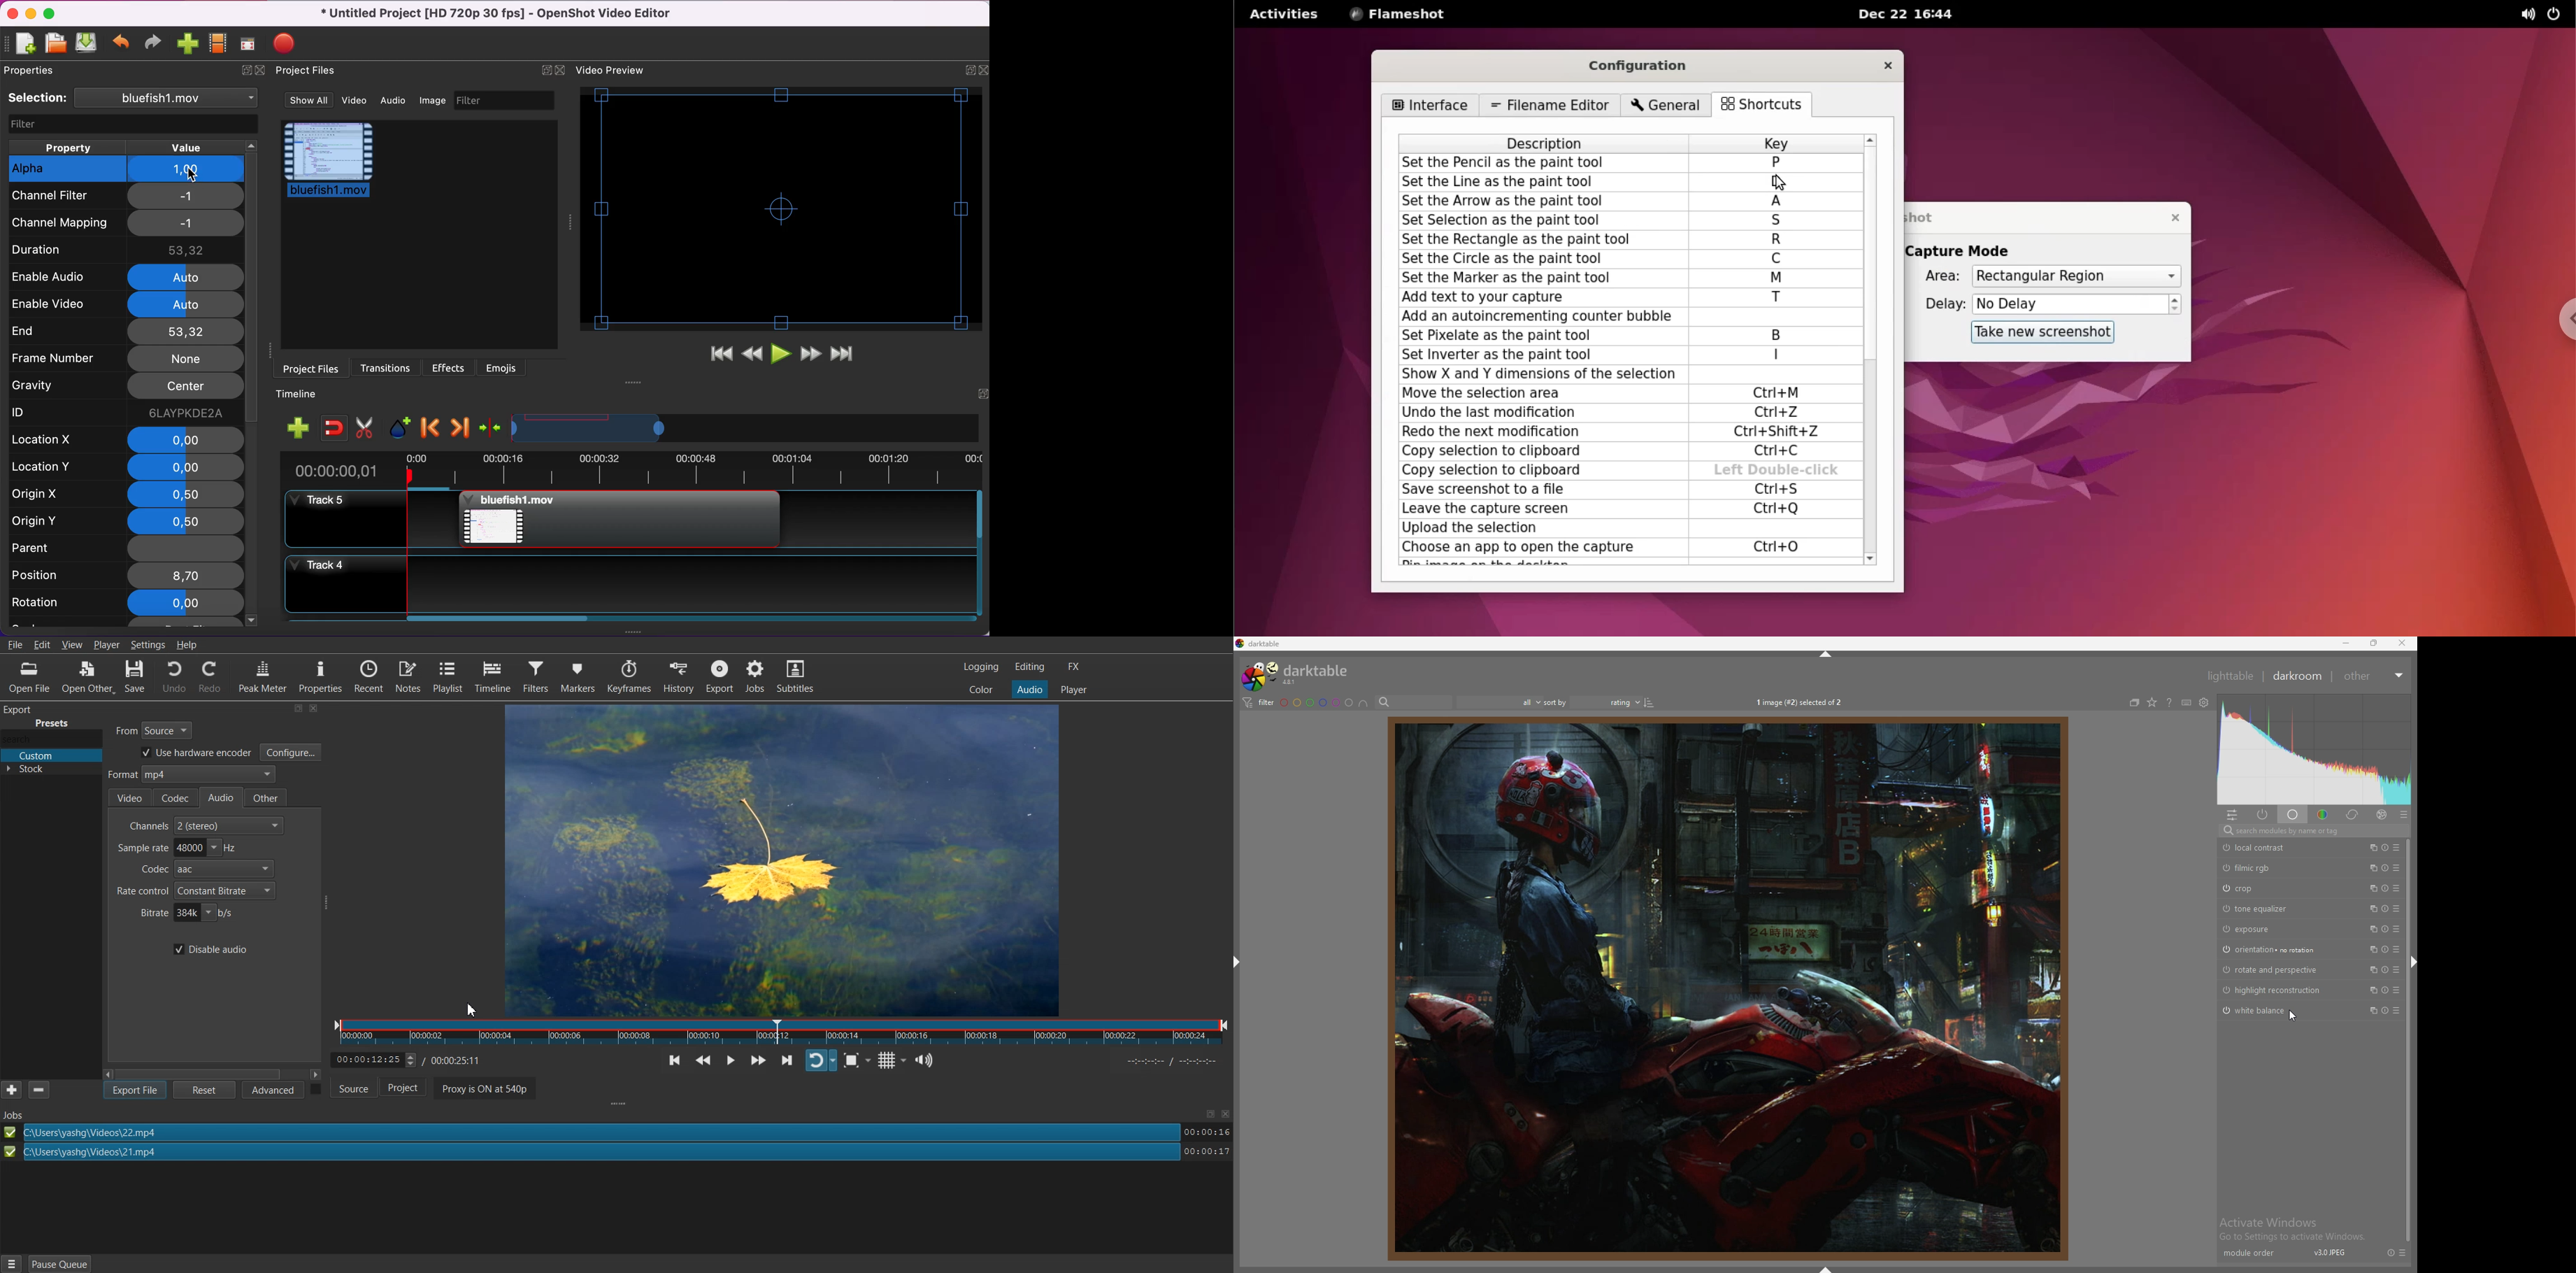 Image resolution: width=2576 pixels, height=1288 pixels. Describe the element at coordinates (2186, 703) in the screenshot. I see `keyboard shortcuts` at that location.